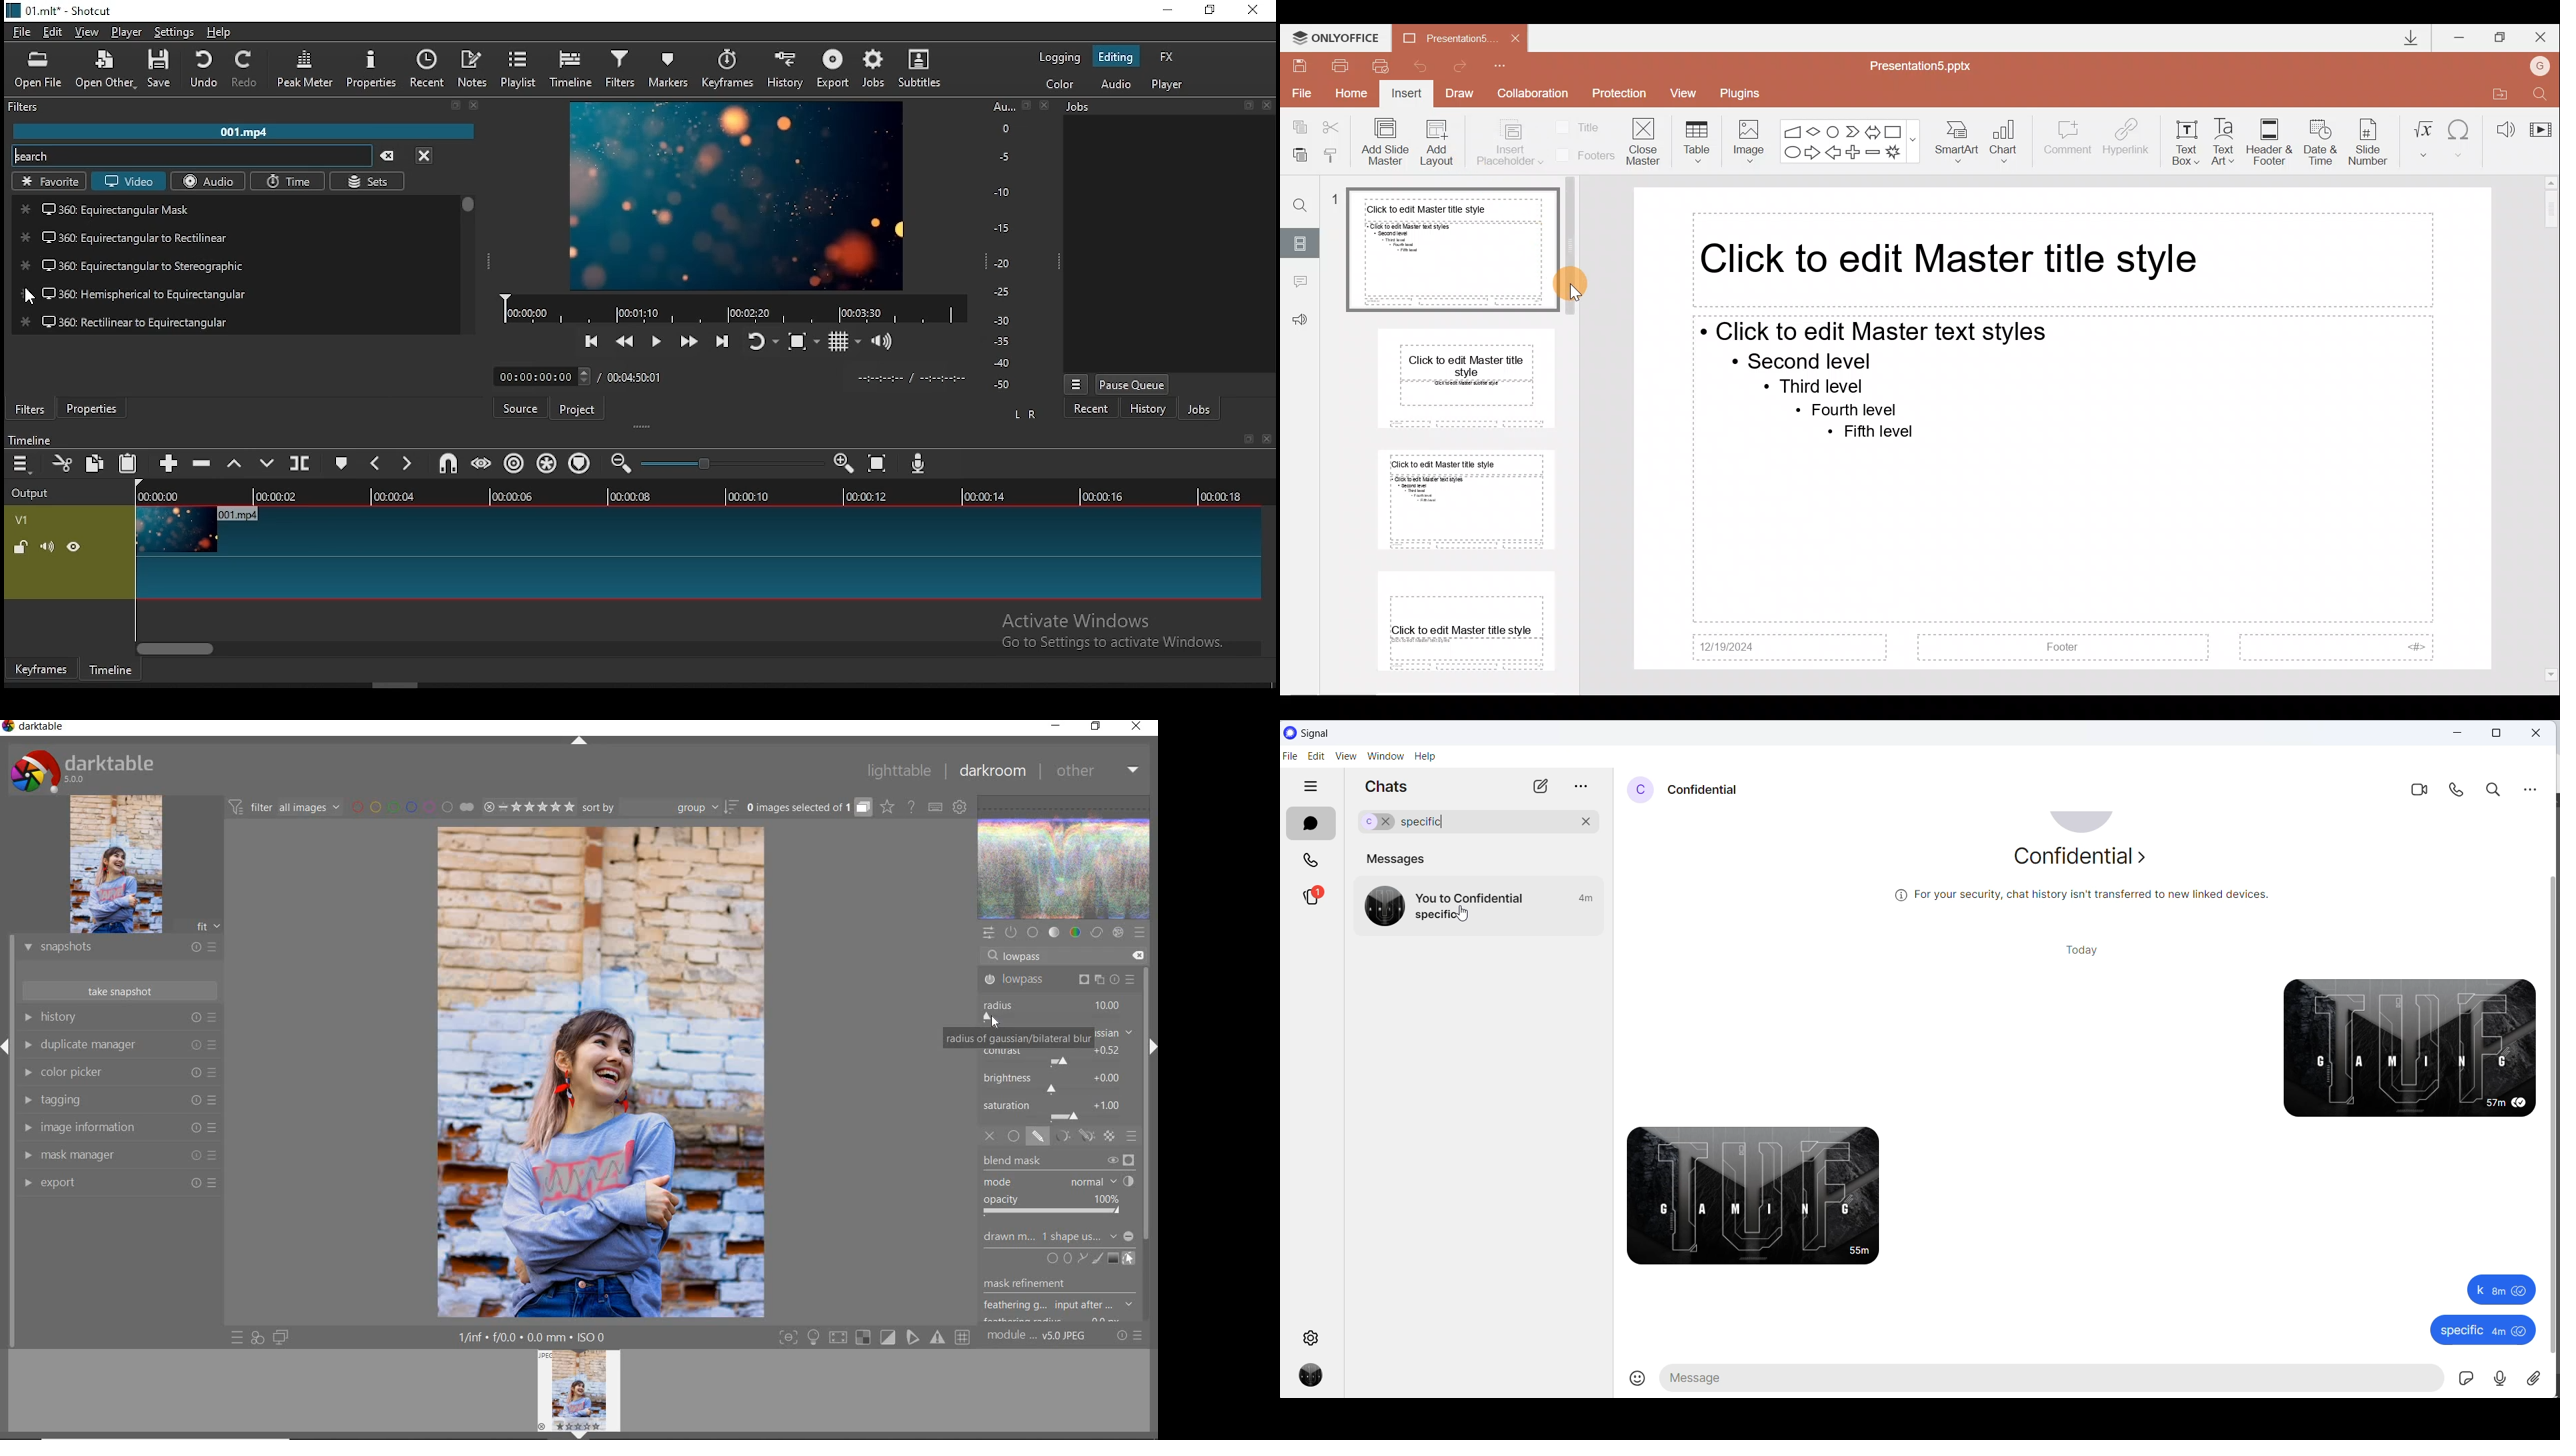 The height and width of the screenshot is (1456, 2576). I want to click on show only active modules, so click(1012, 933).